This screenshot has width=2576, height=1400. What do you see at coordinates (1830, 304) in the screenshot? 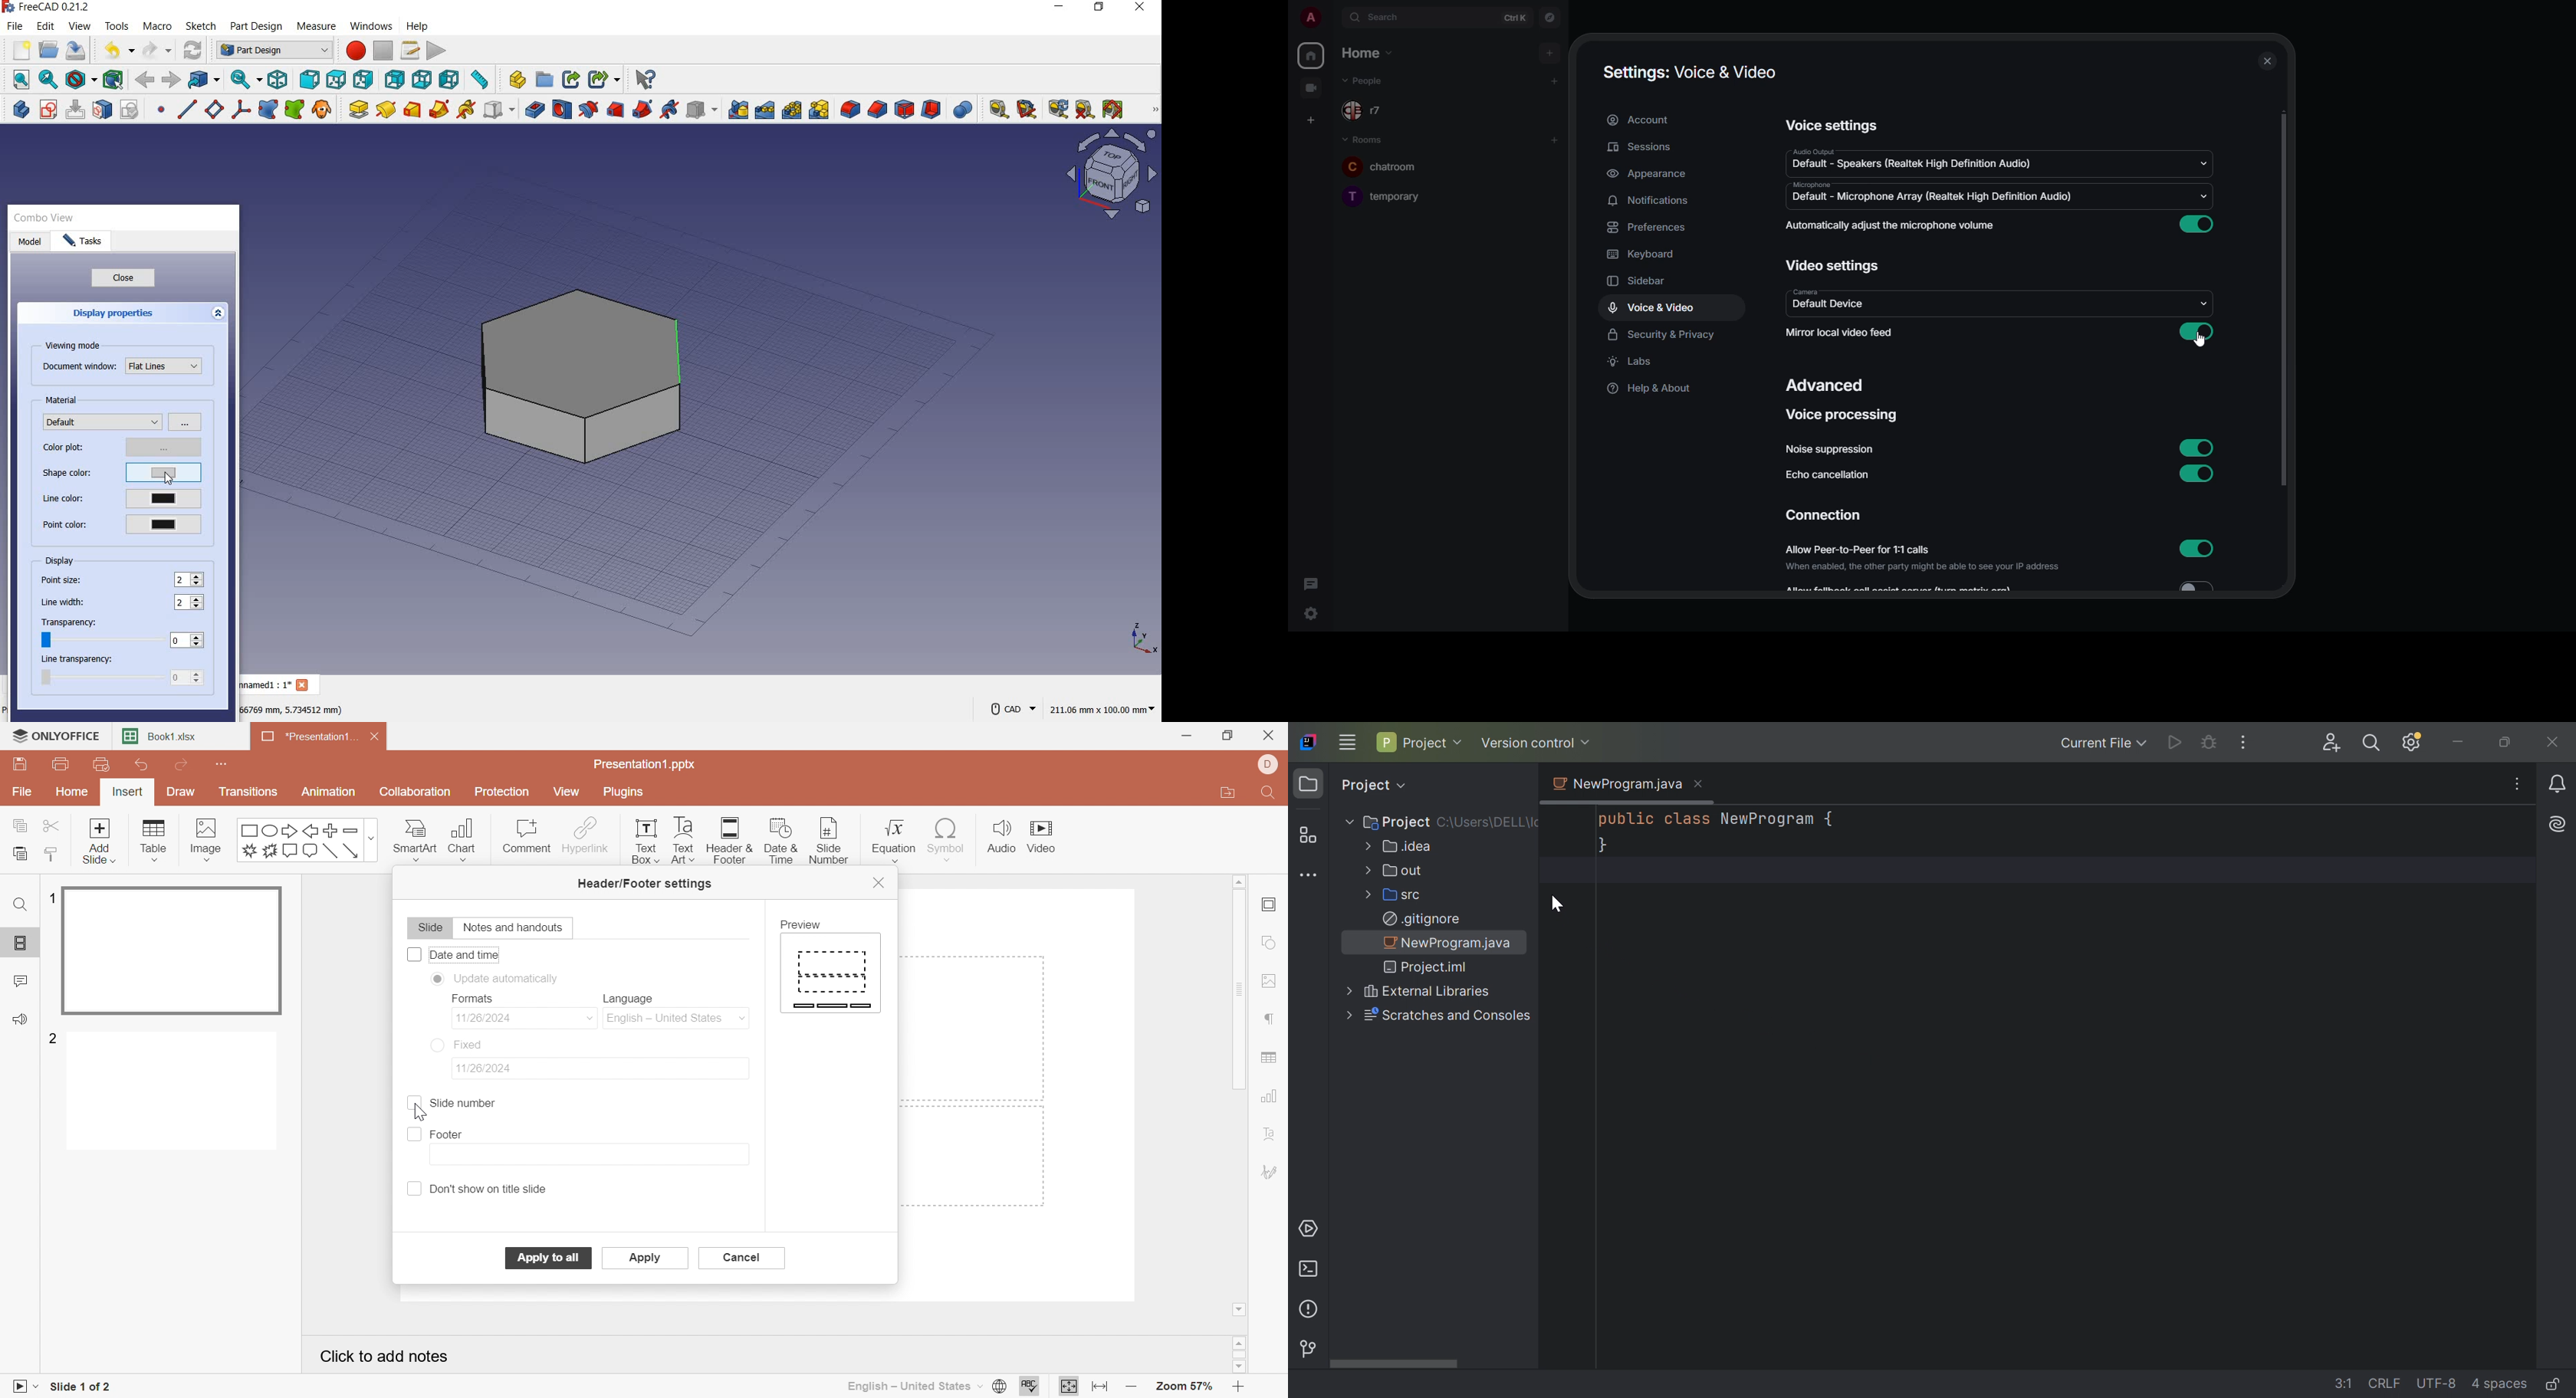
I see `default` at bounding box center [1830, 304].